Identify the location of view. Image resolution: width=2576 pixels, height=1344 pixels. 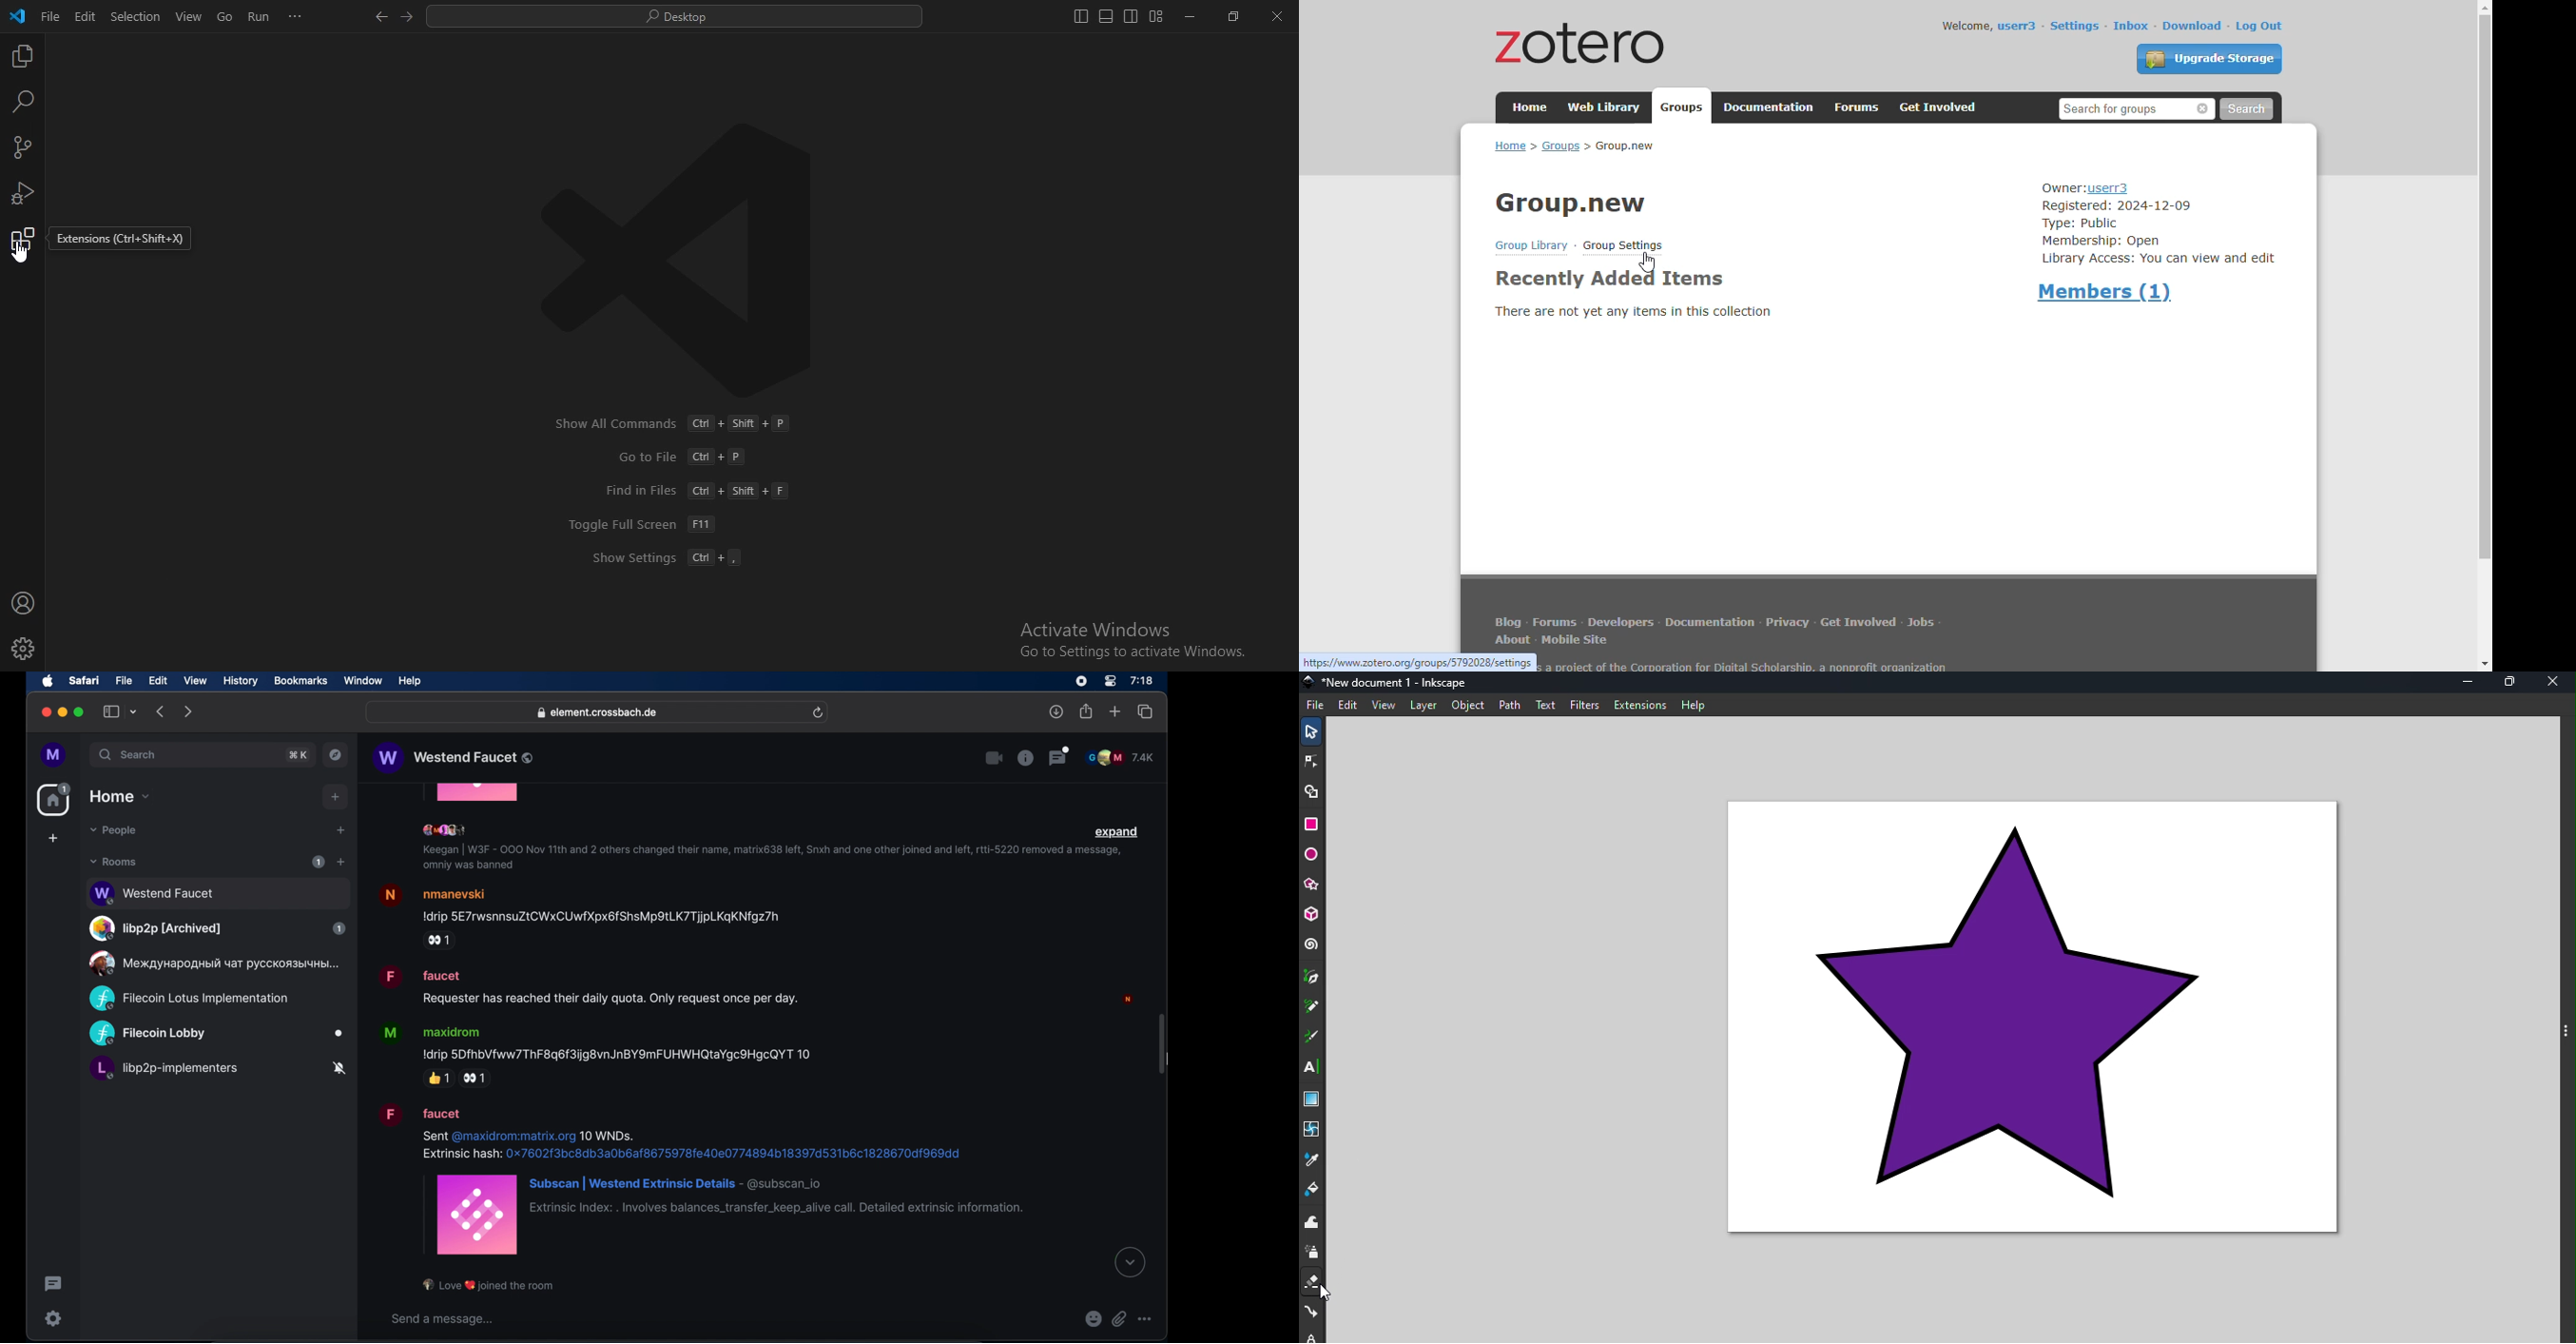
(195, 681).